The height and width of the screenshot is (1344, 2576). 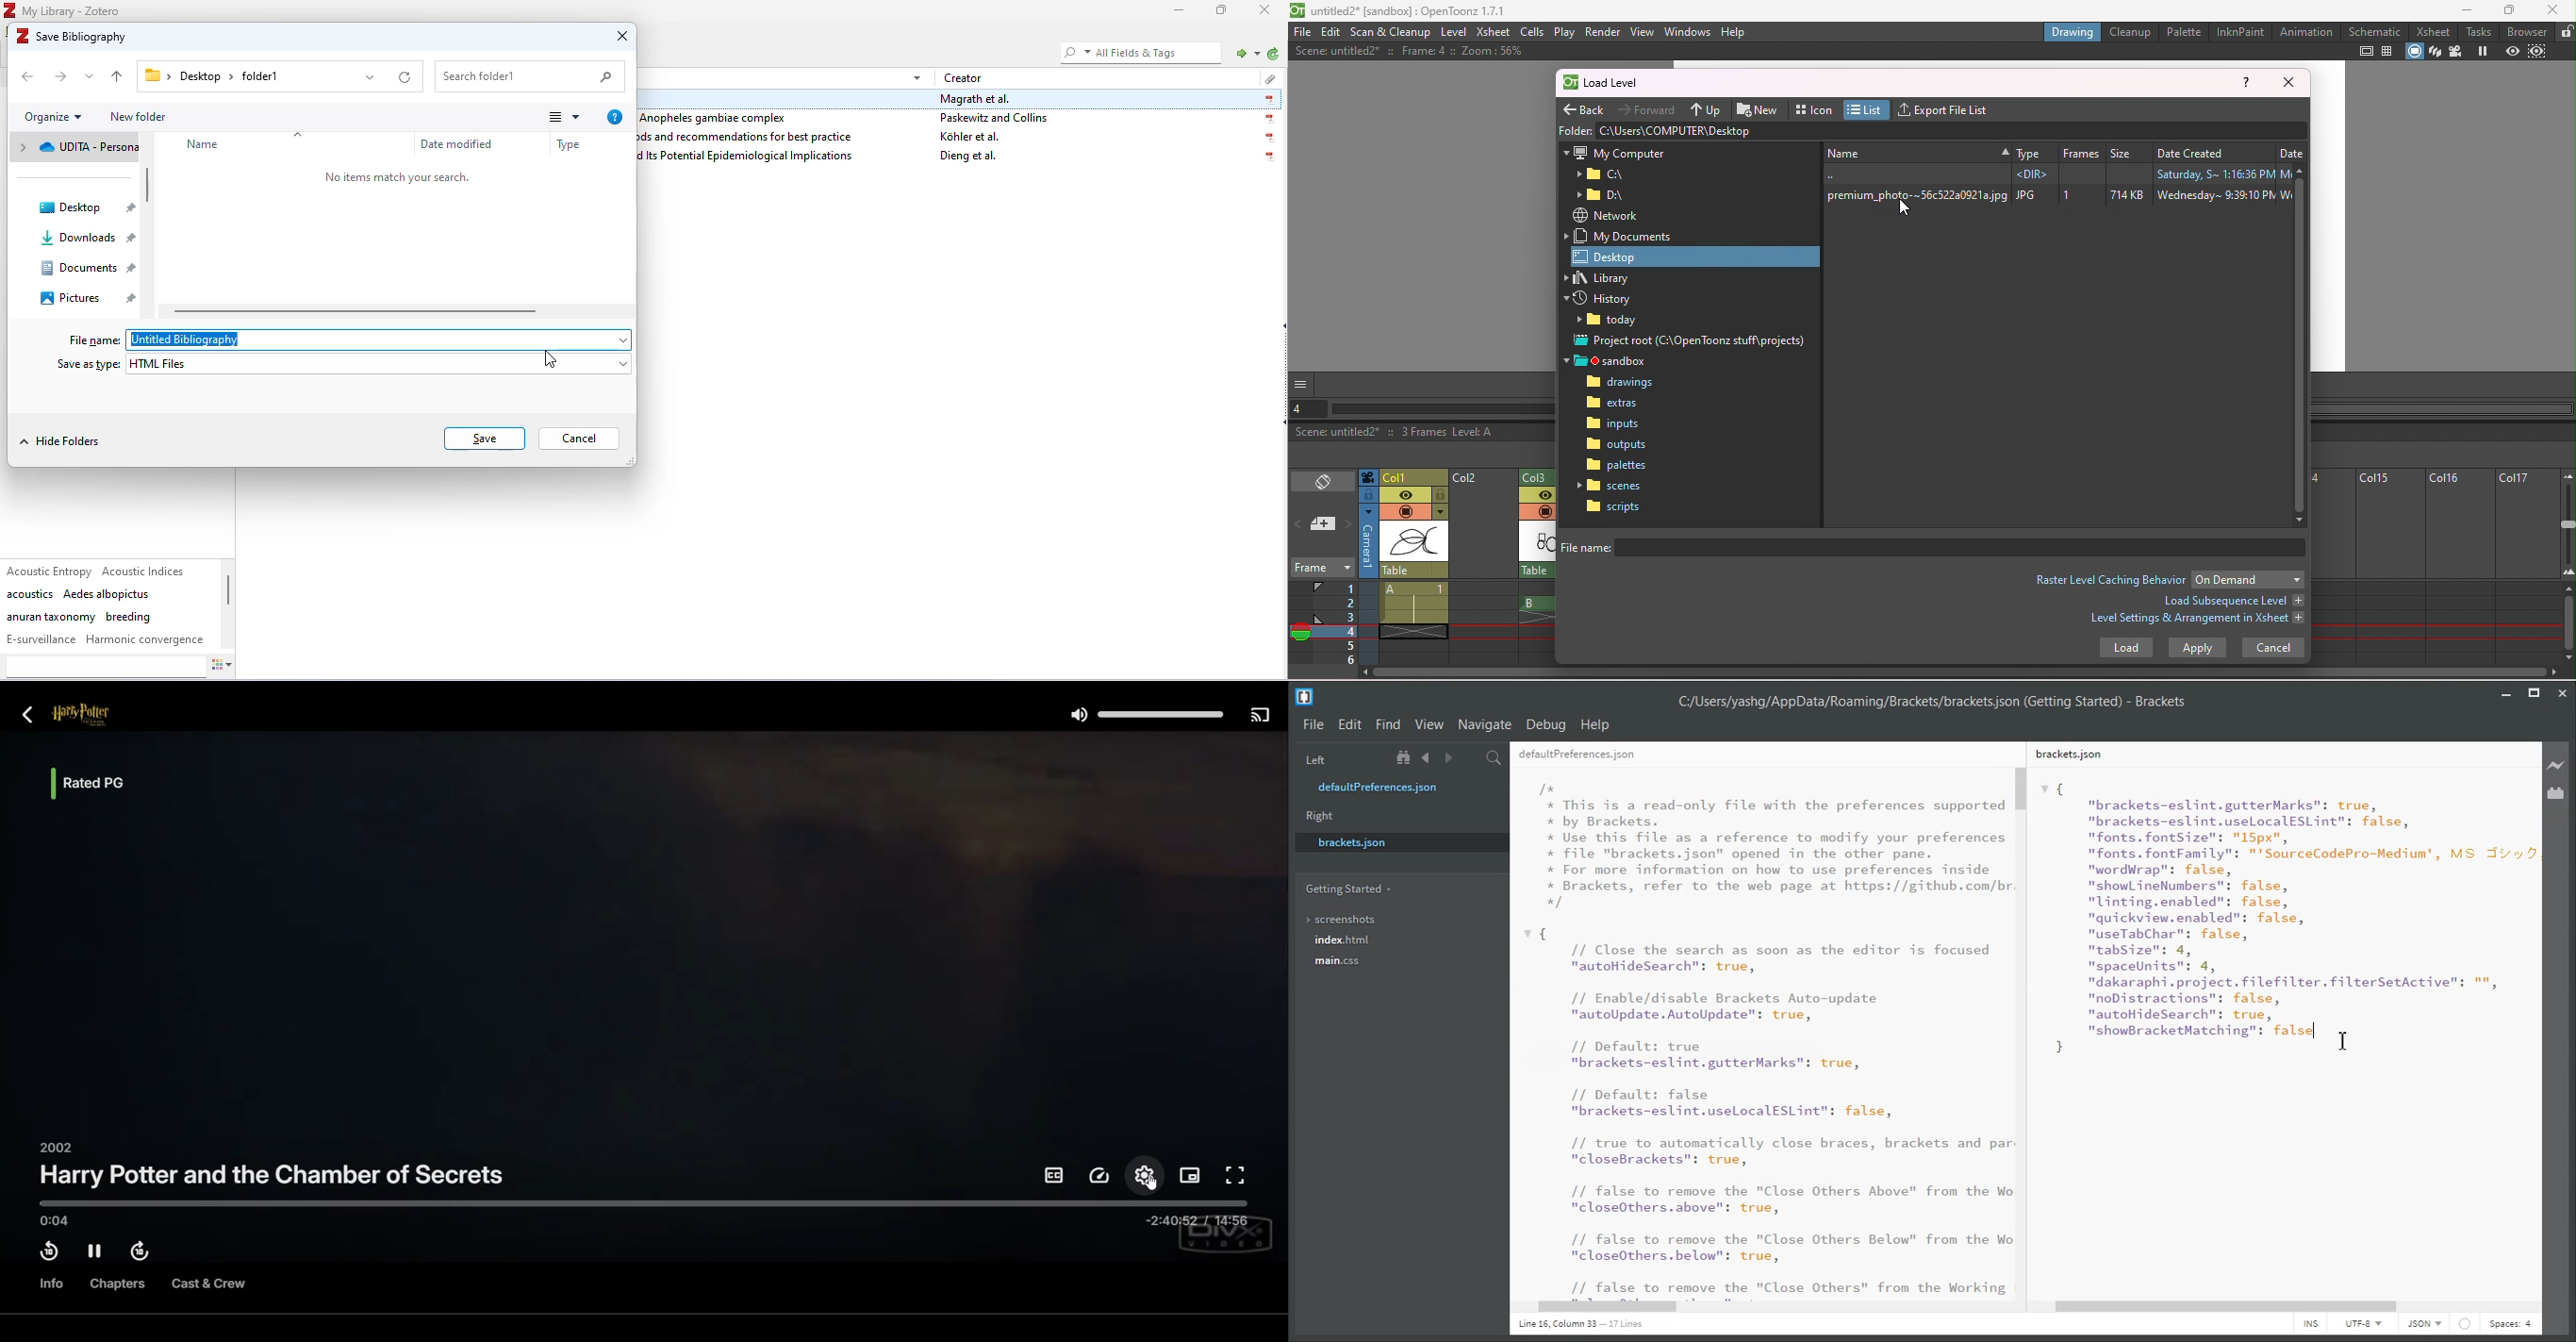 What do you see at coordinates (91, 366) in the screenshot?
I see `save type as` at bounding box center [91, 366].